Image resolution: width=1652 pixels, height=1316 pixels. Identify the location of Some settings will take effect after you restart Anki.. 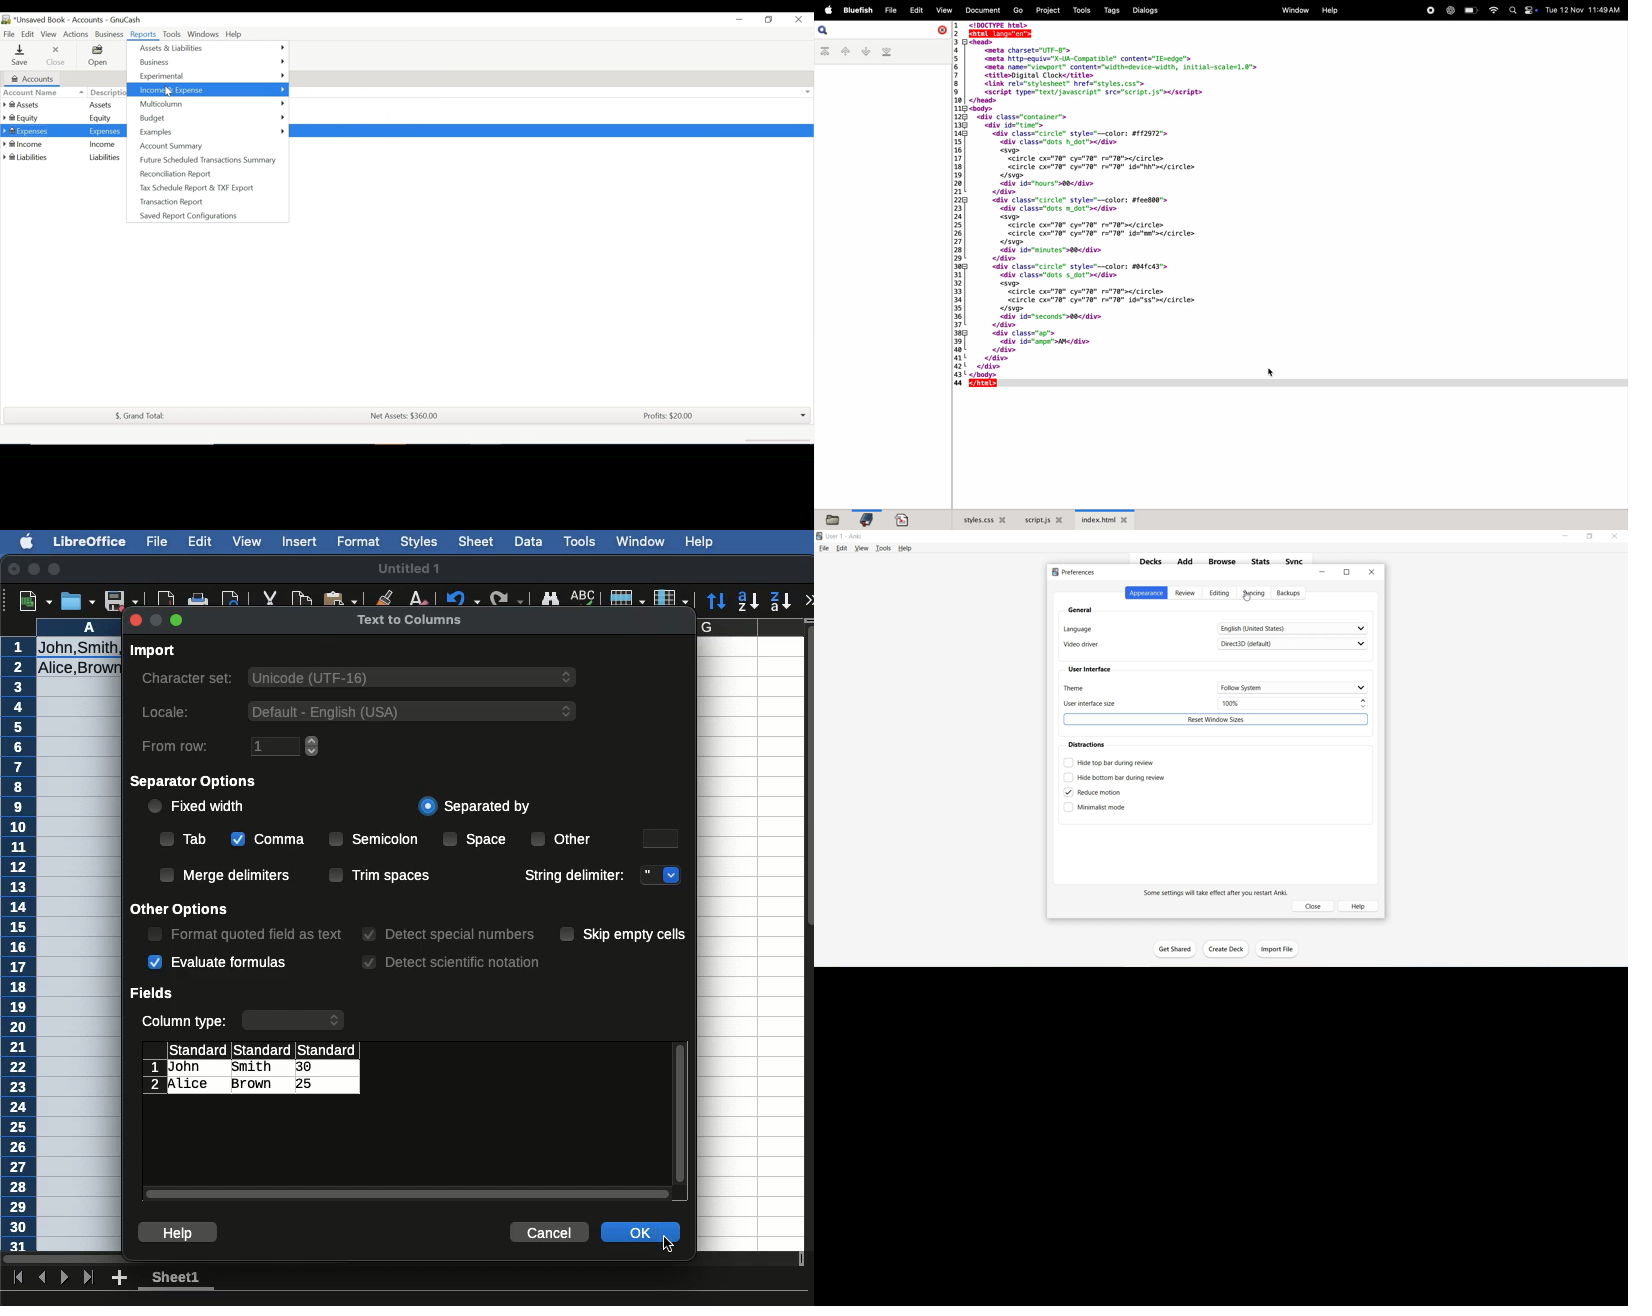
(1212, 894).